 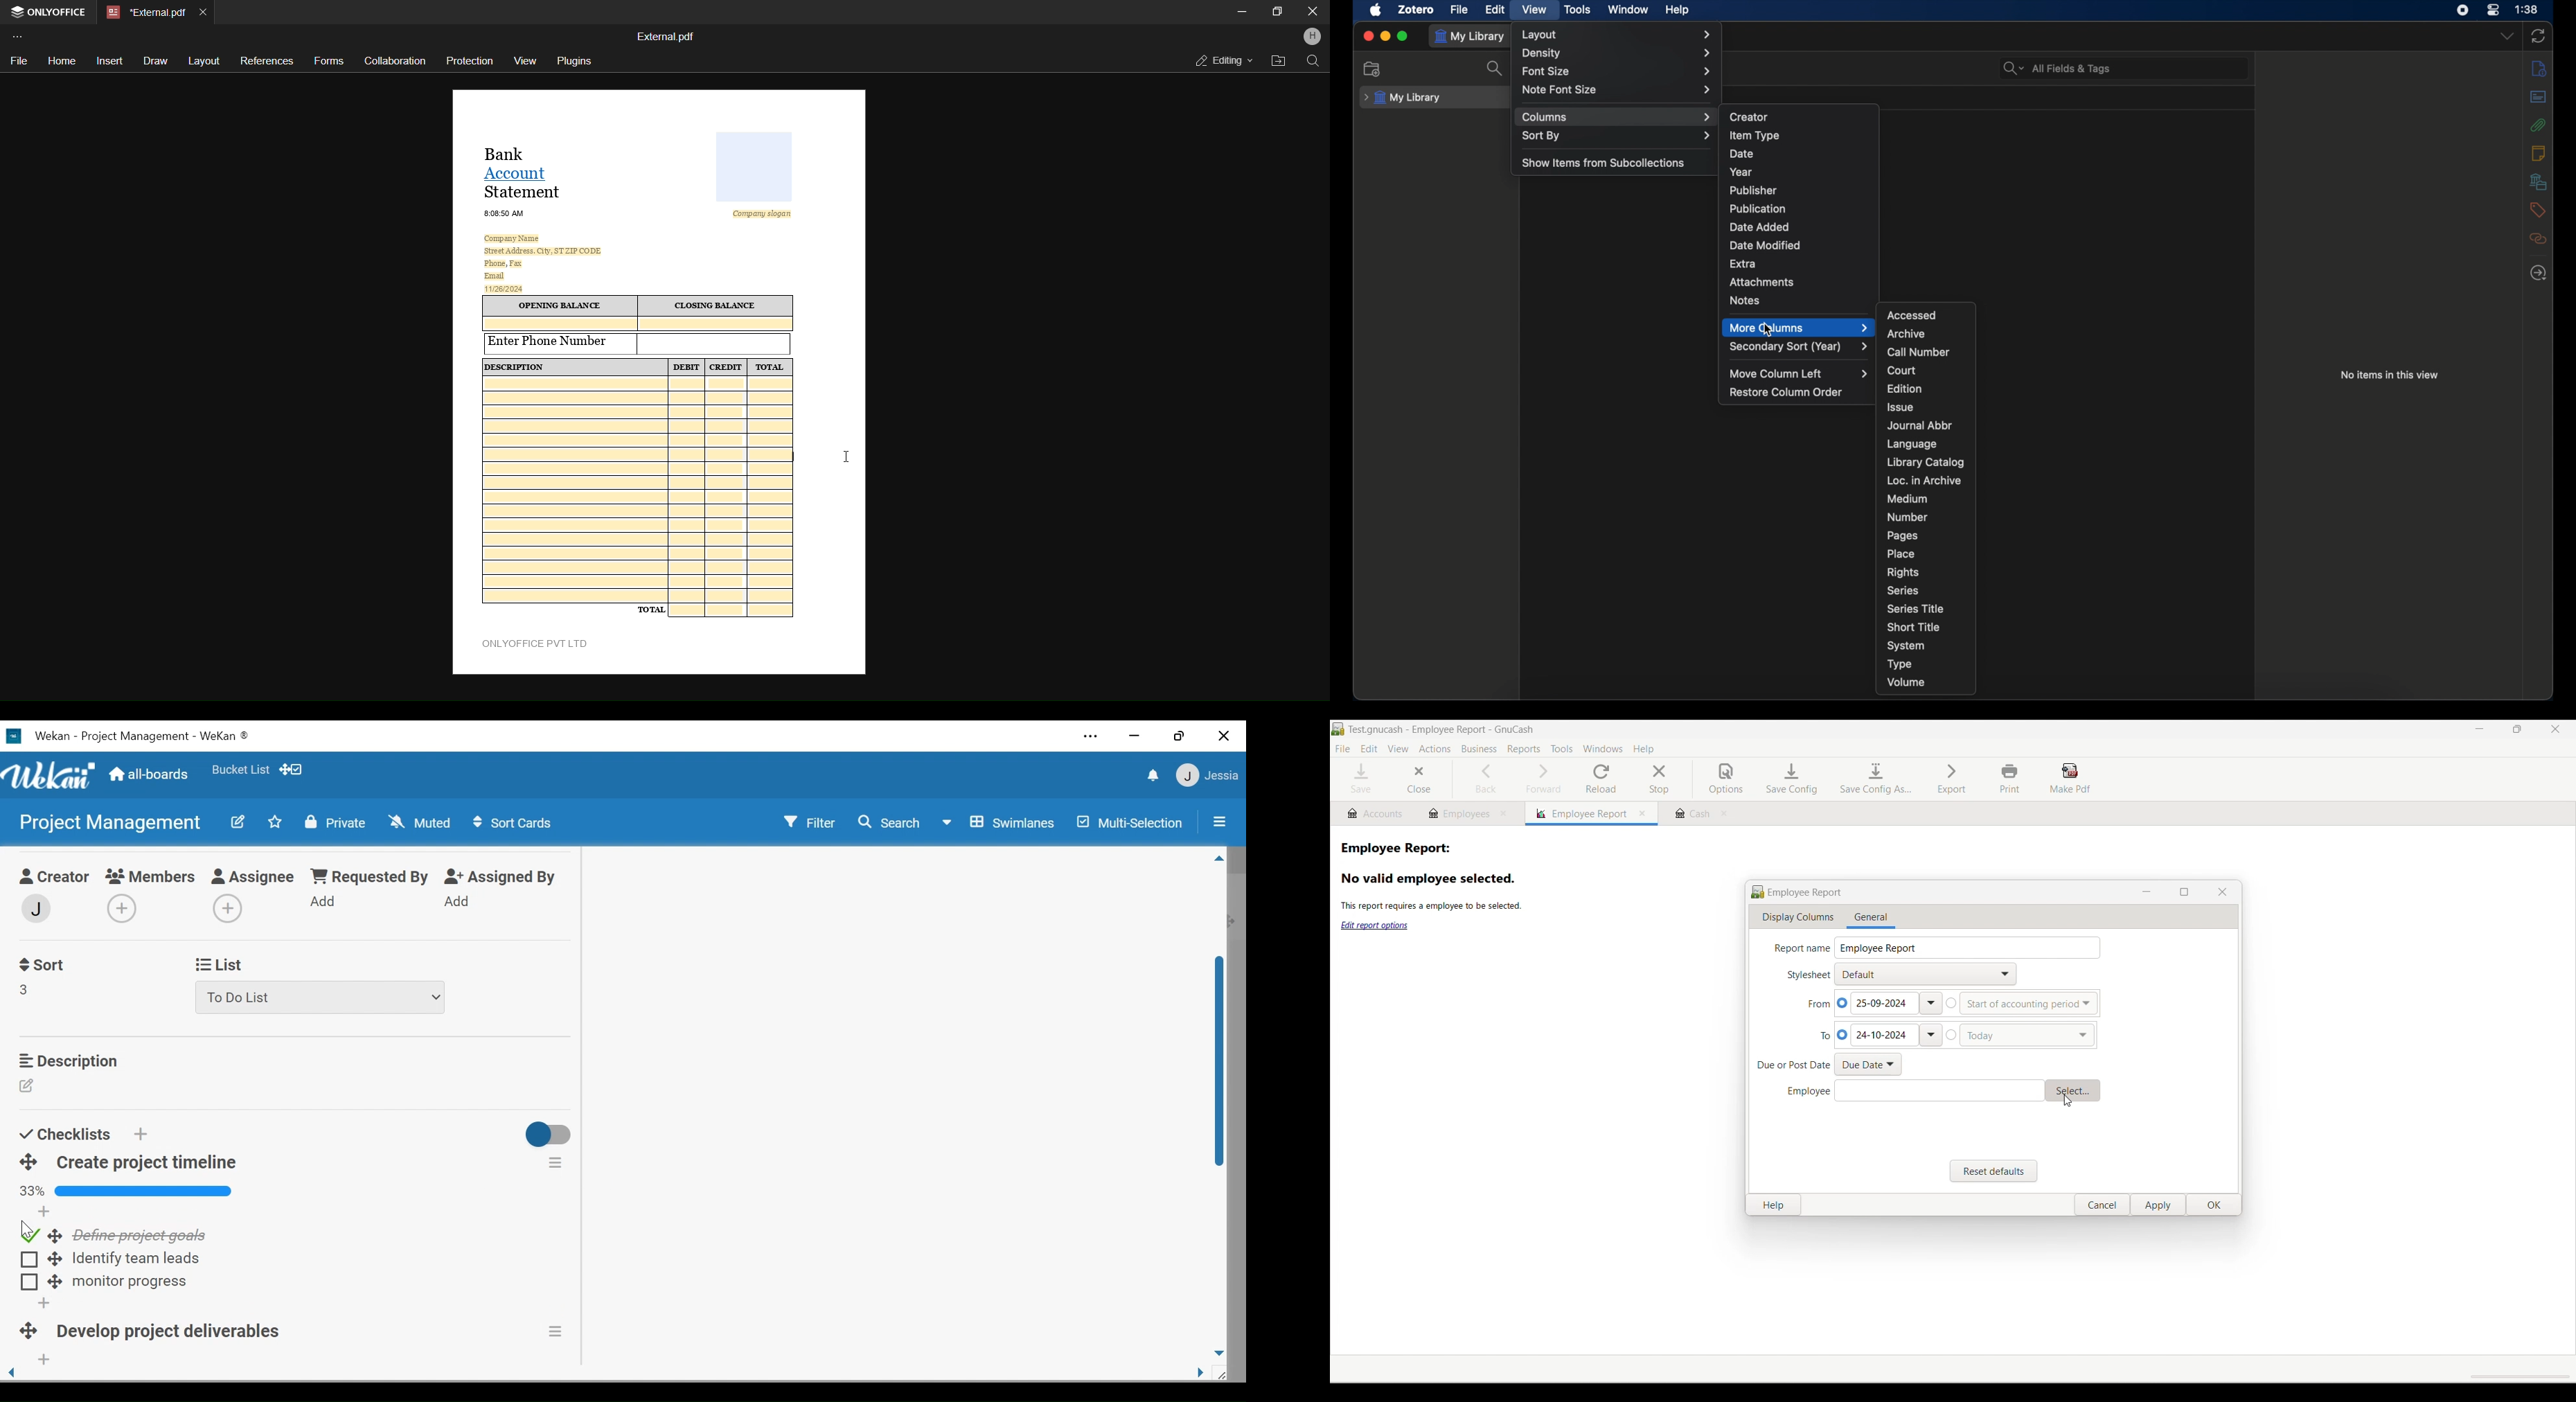 I want to click on Statement, so click(x=525, y=192).